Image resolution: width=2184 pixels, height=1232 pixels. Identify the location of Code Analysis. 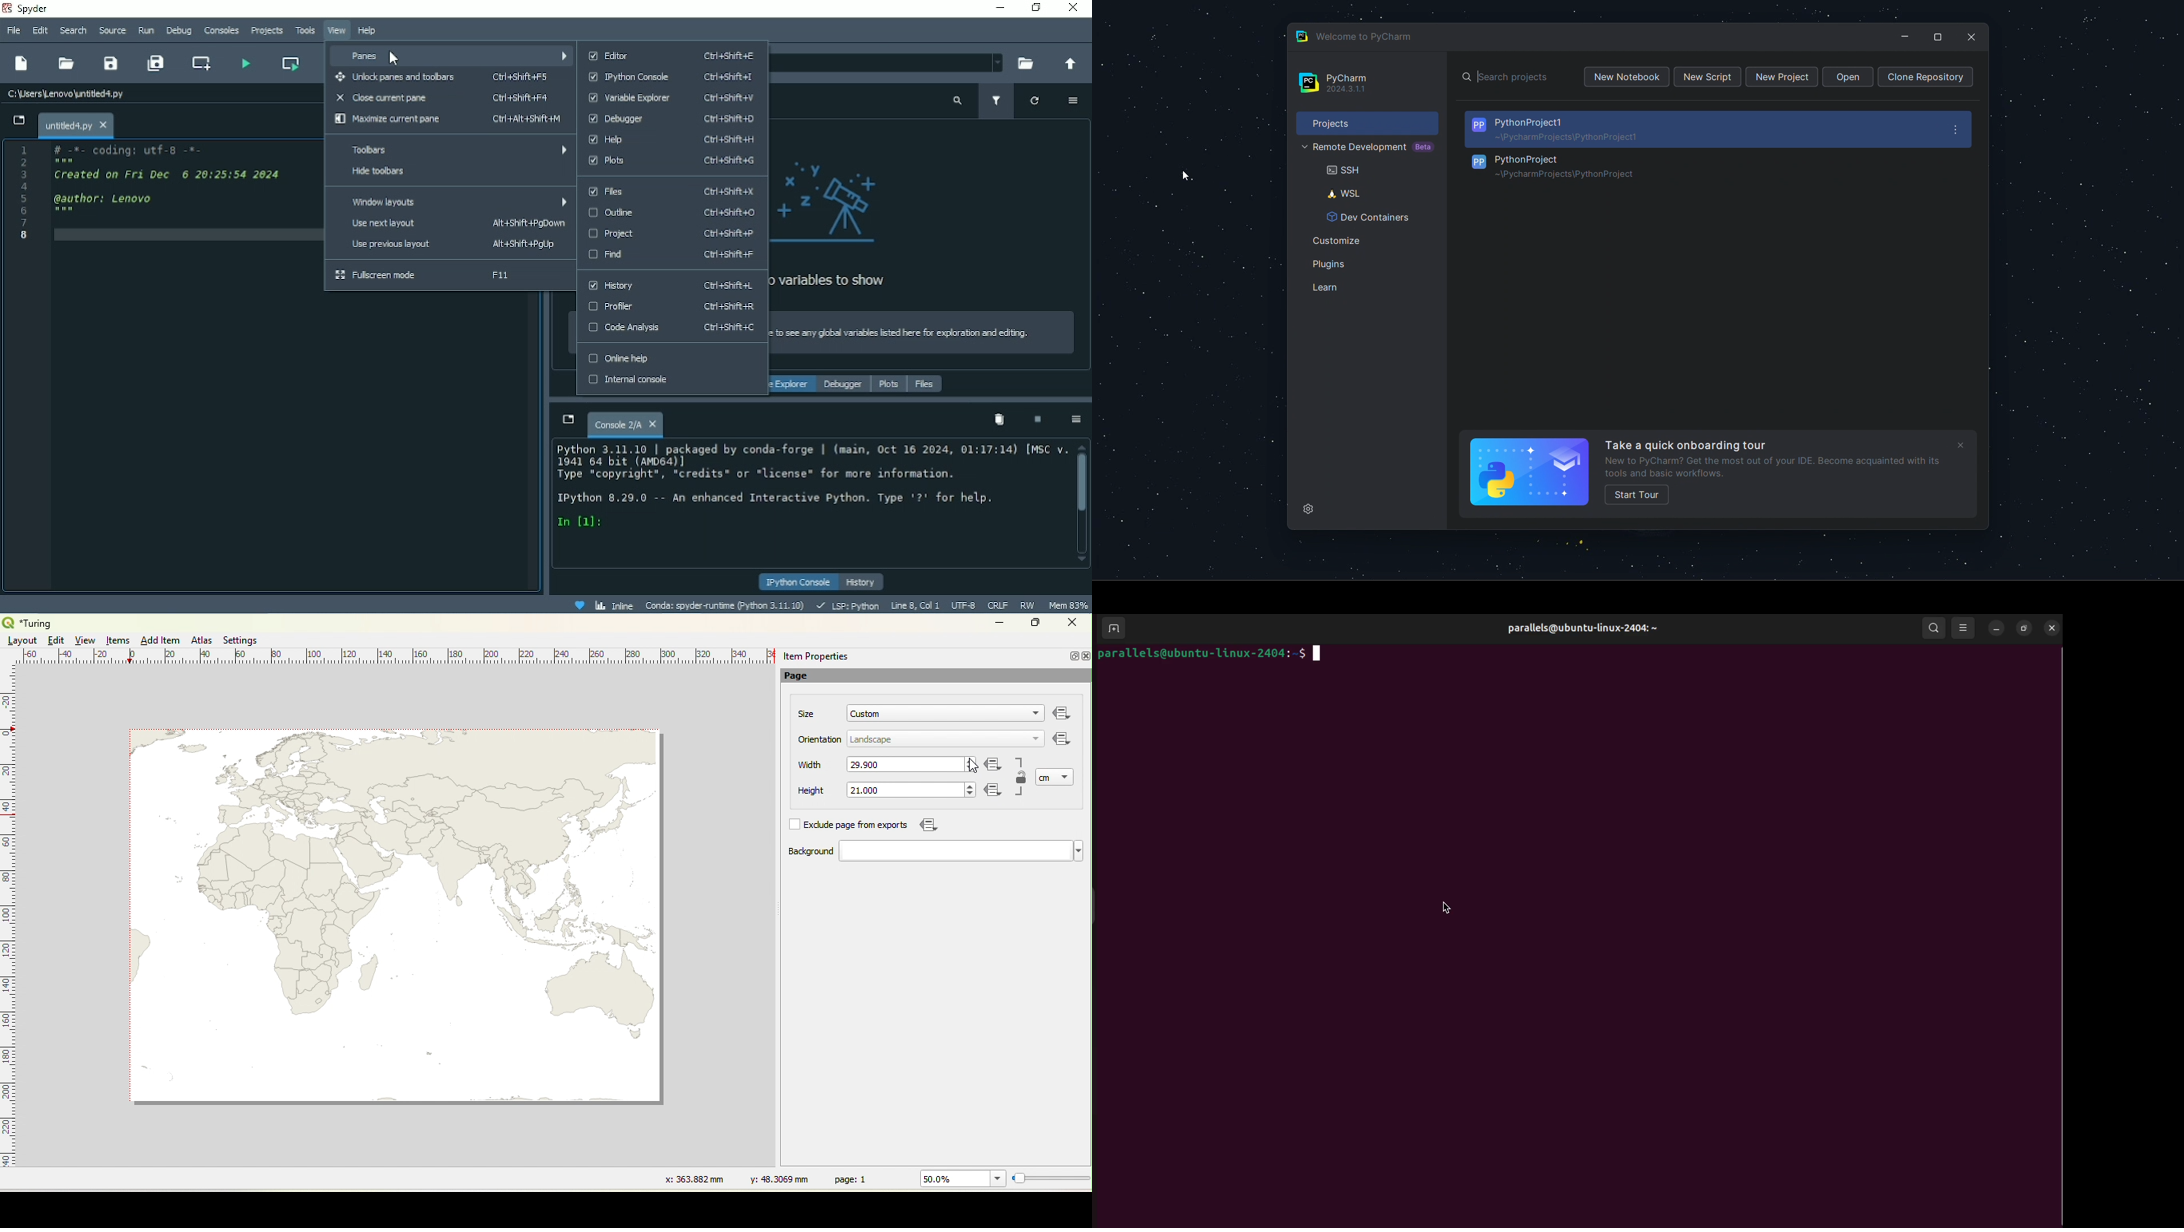
(677, 329).